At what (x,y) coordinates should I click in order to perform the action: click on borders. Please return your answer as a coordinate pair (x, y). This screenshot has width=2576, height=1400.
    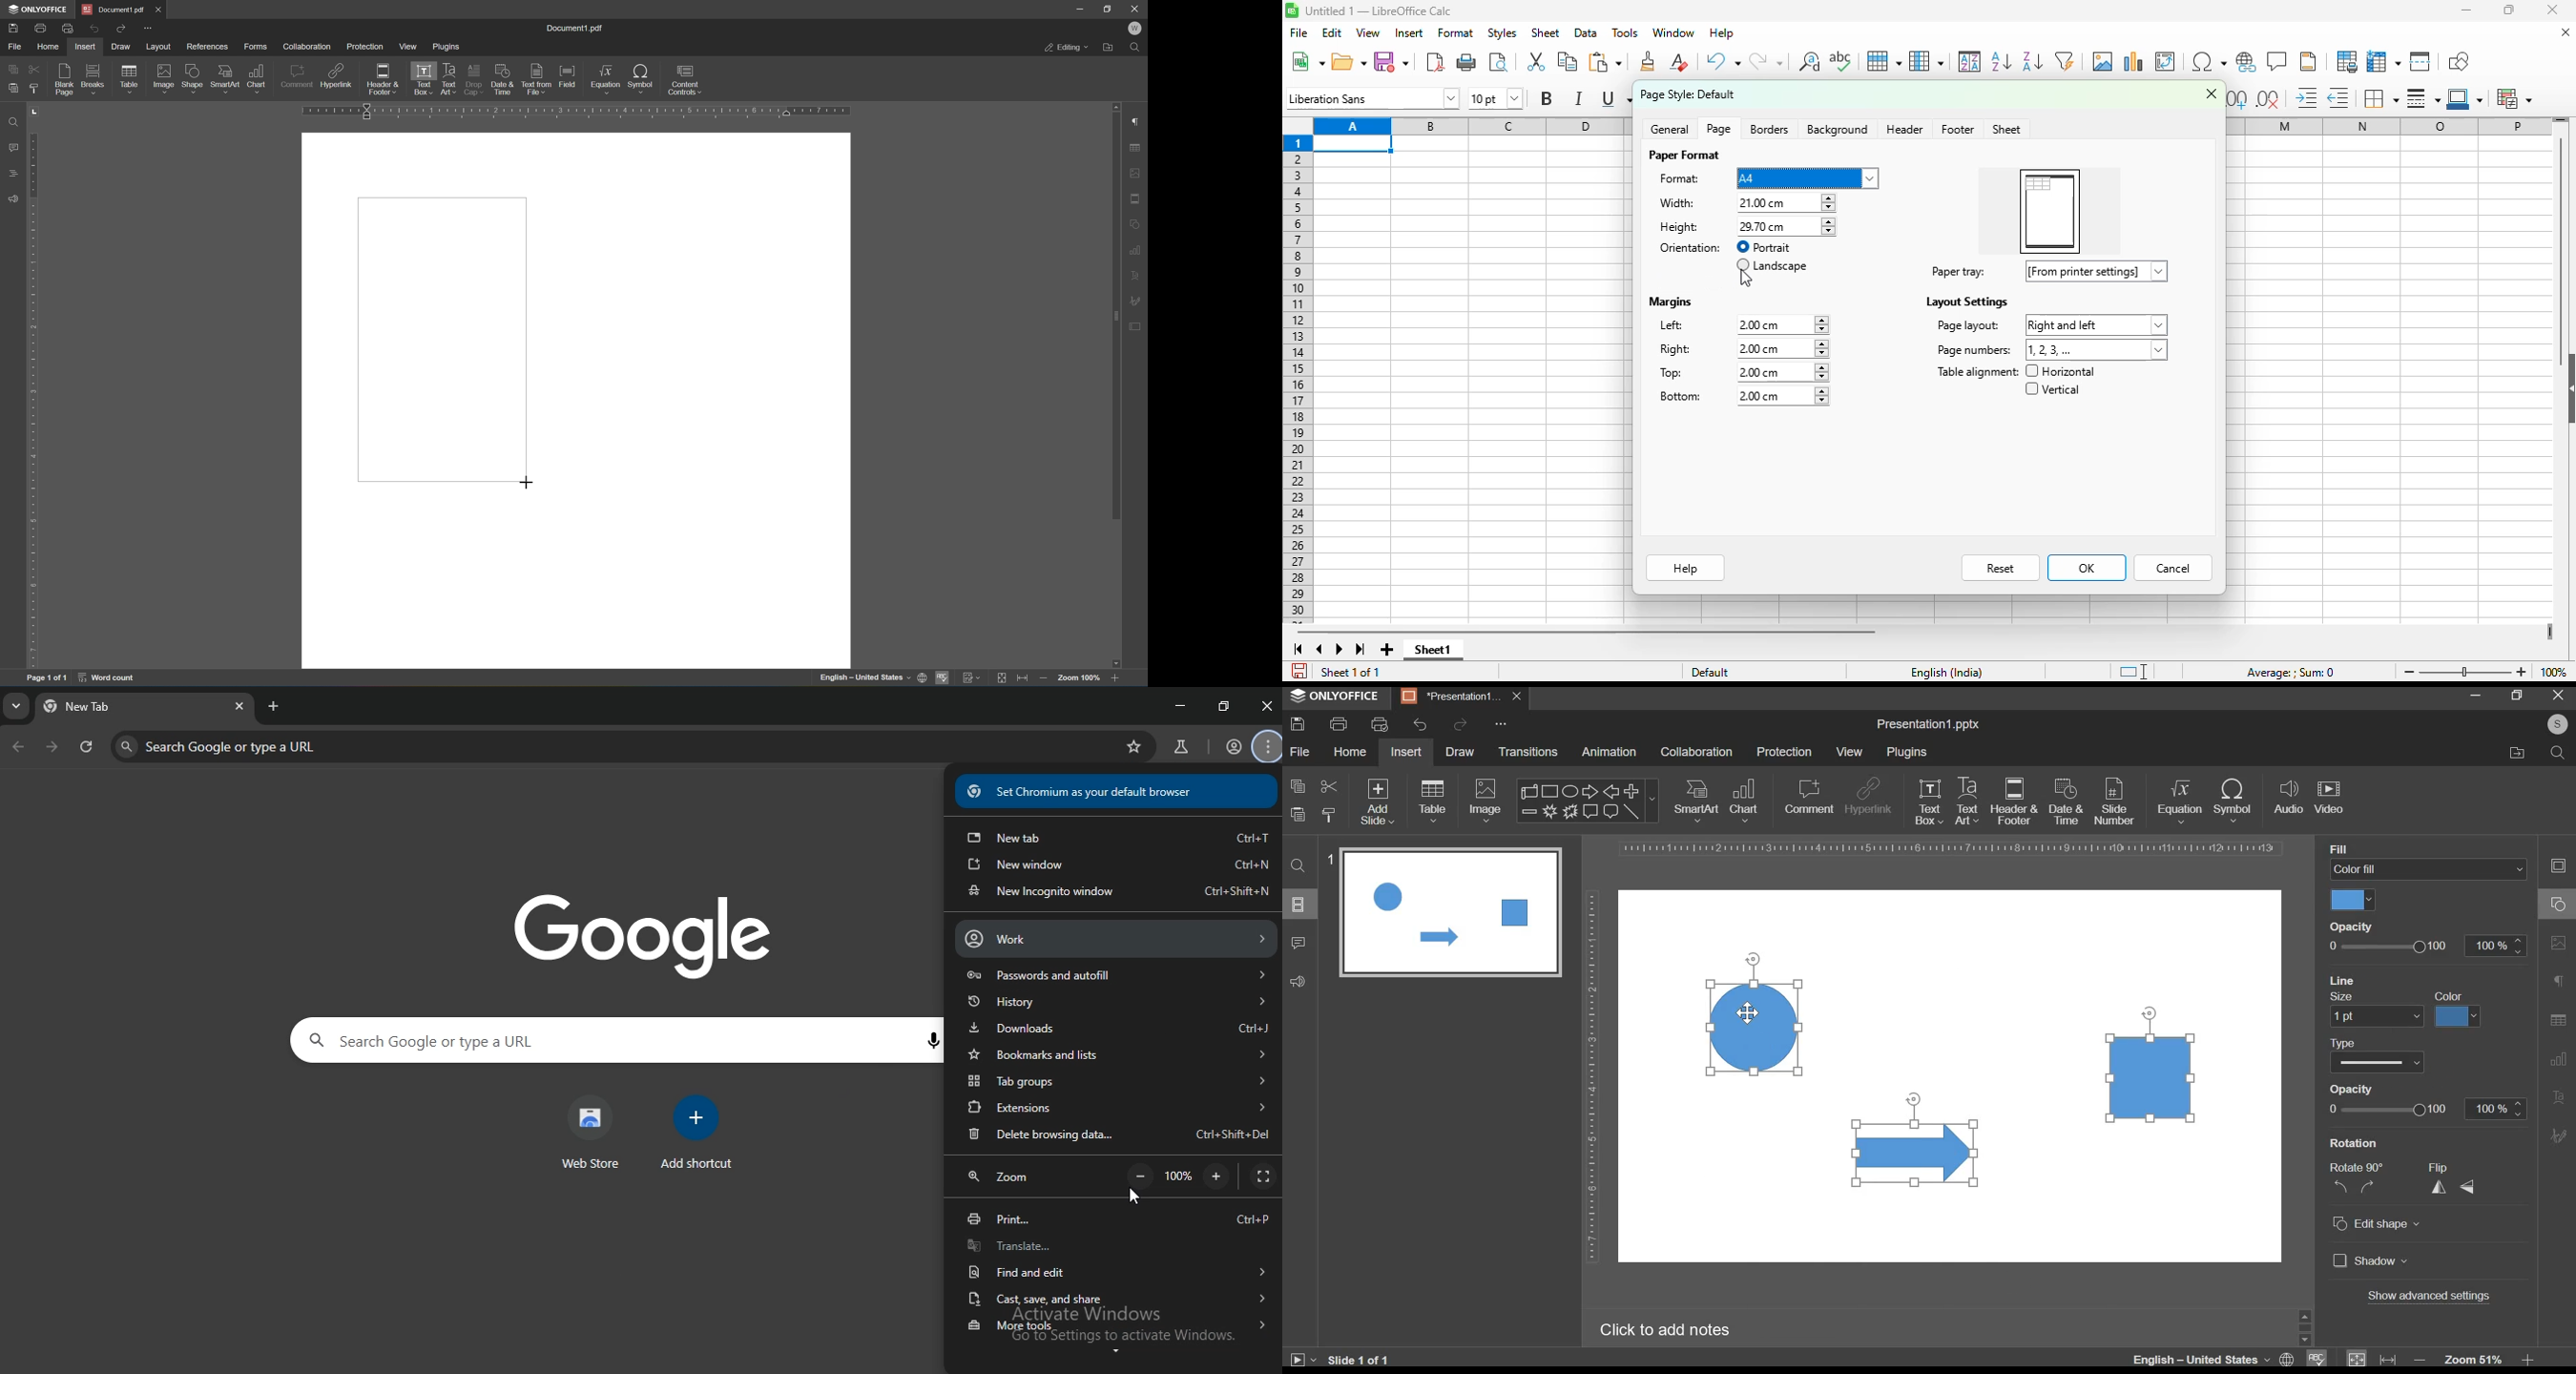
    Looking at the image, I should click on (1769, 130).